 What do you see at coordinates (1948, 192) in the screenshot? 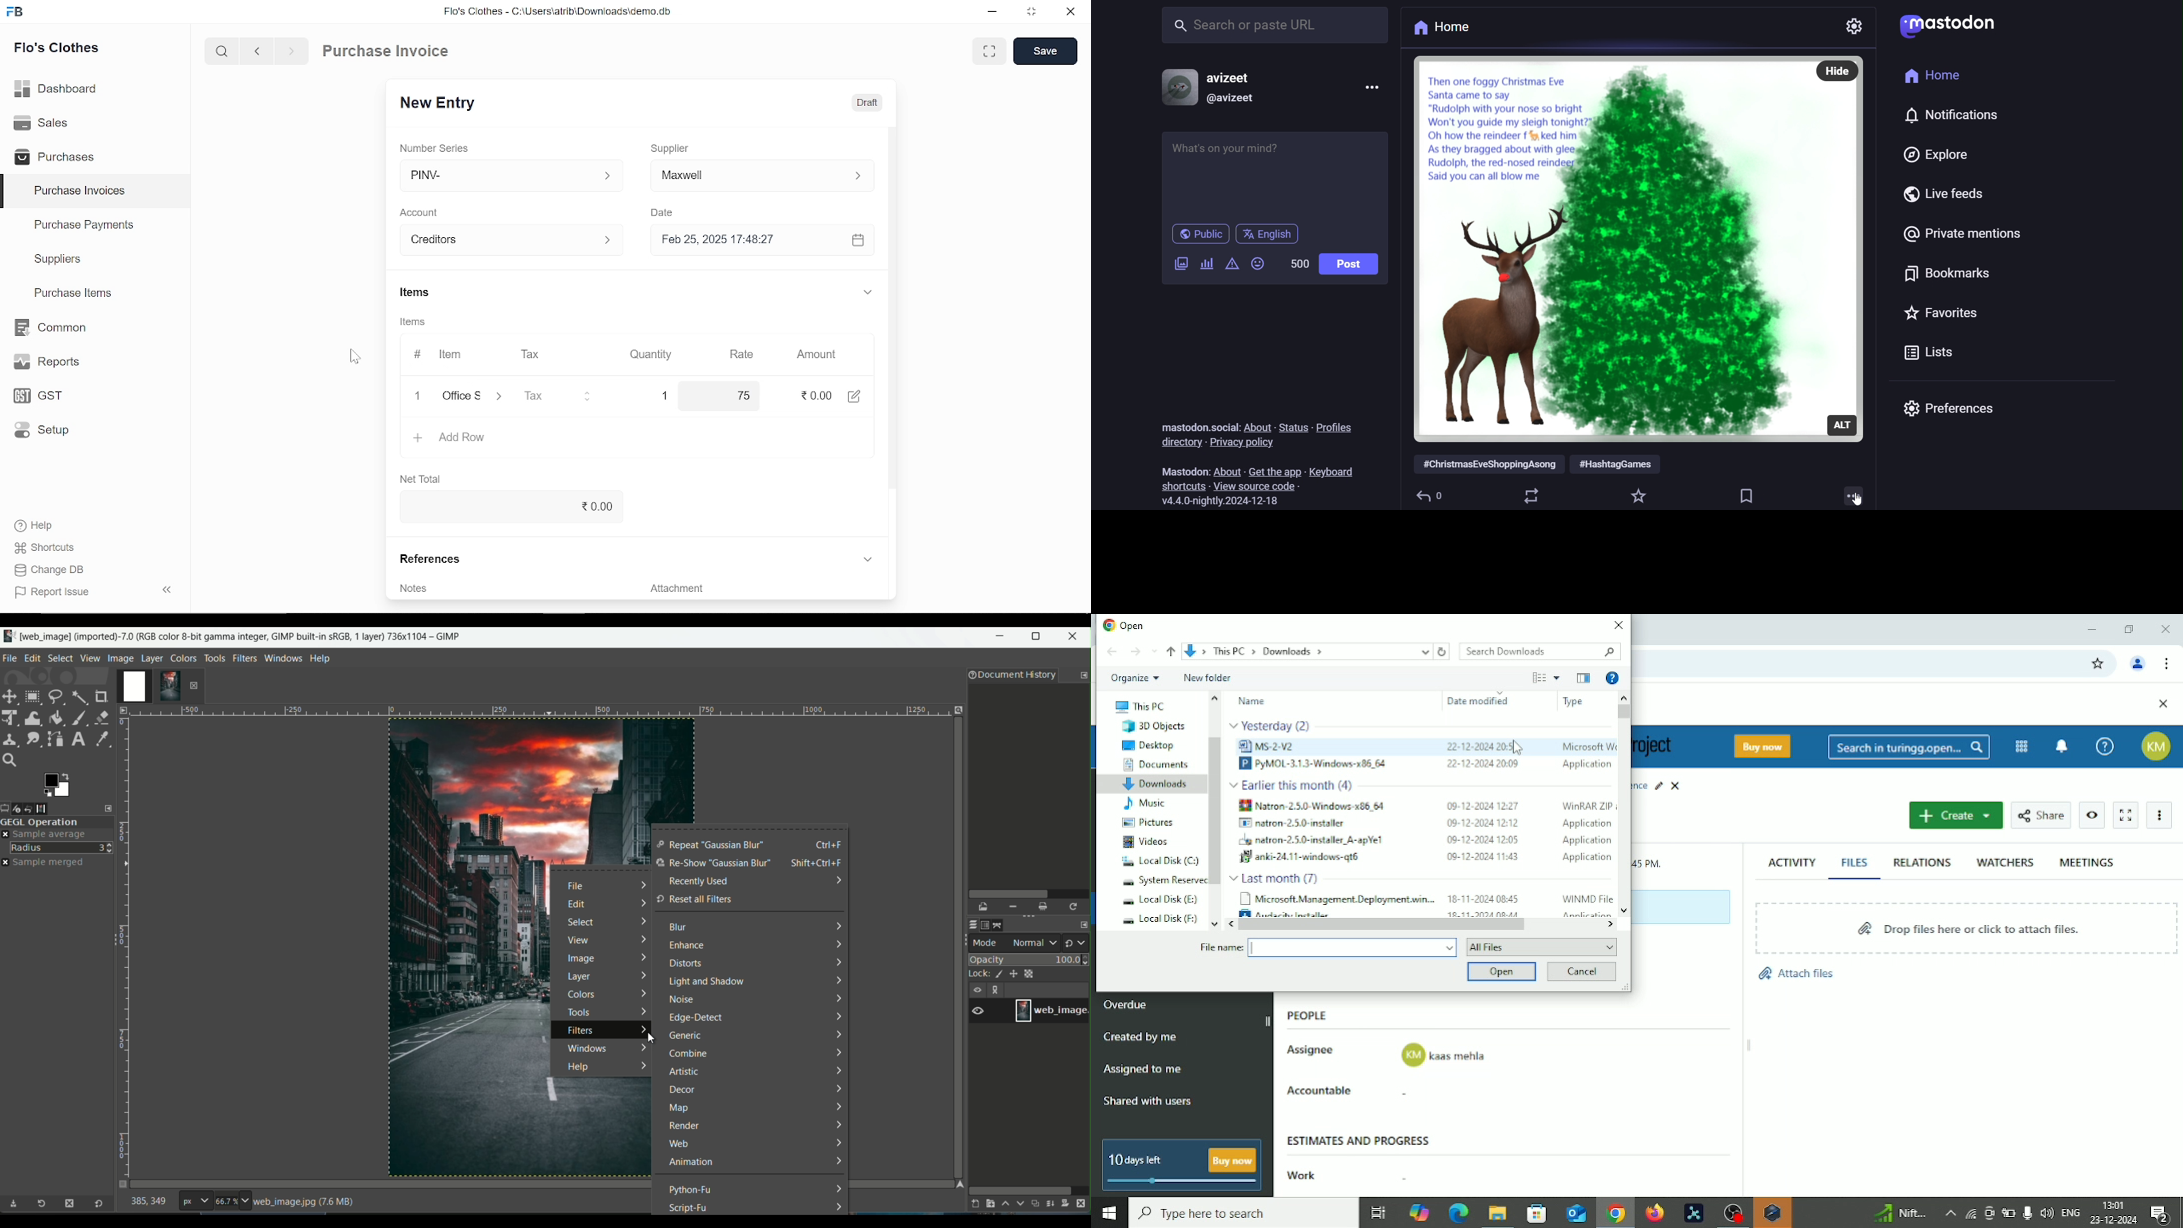
I see `live feed` at bounding box center [1948, 192].